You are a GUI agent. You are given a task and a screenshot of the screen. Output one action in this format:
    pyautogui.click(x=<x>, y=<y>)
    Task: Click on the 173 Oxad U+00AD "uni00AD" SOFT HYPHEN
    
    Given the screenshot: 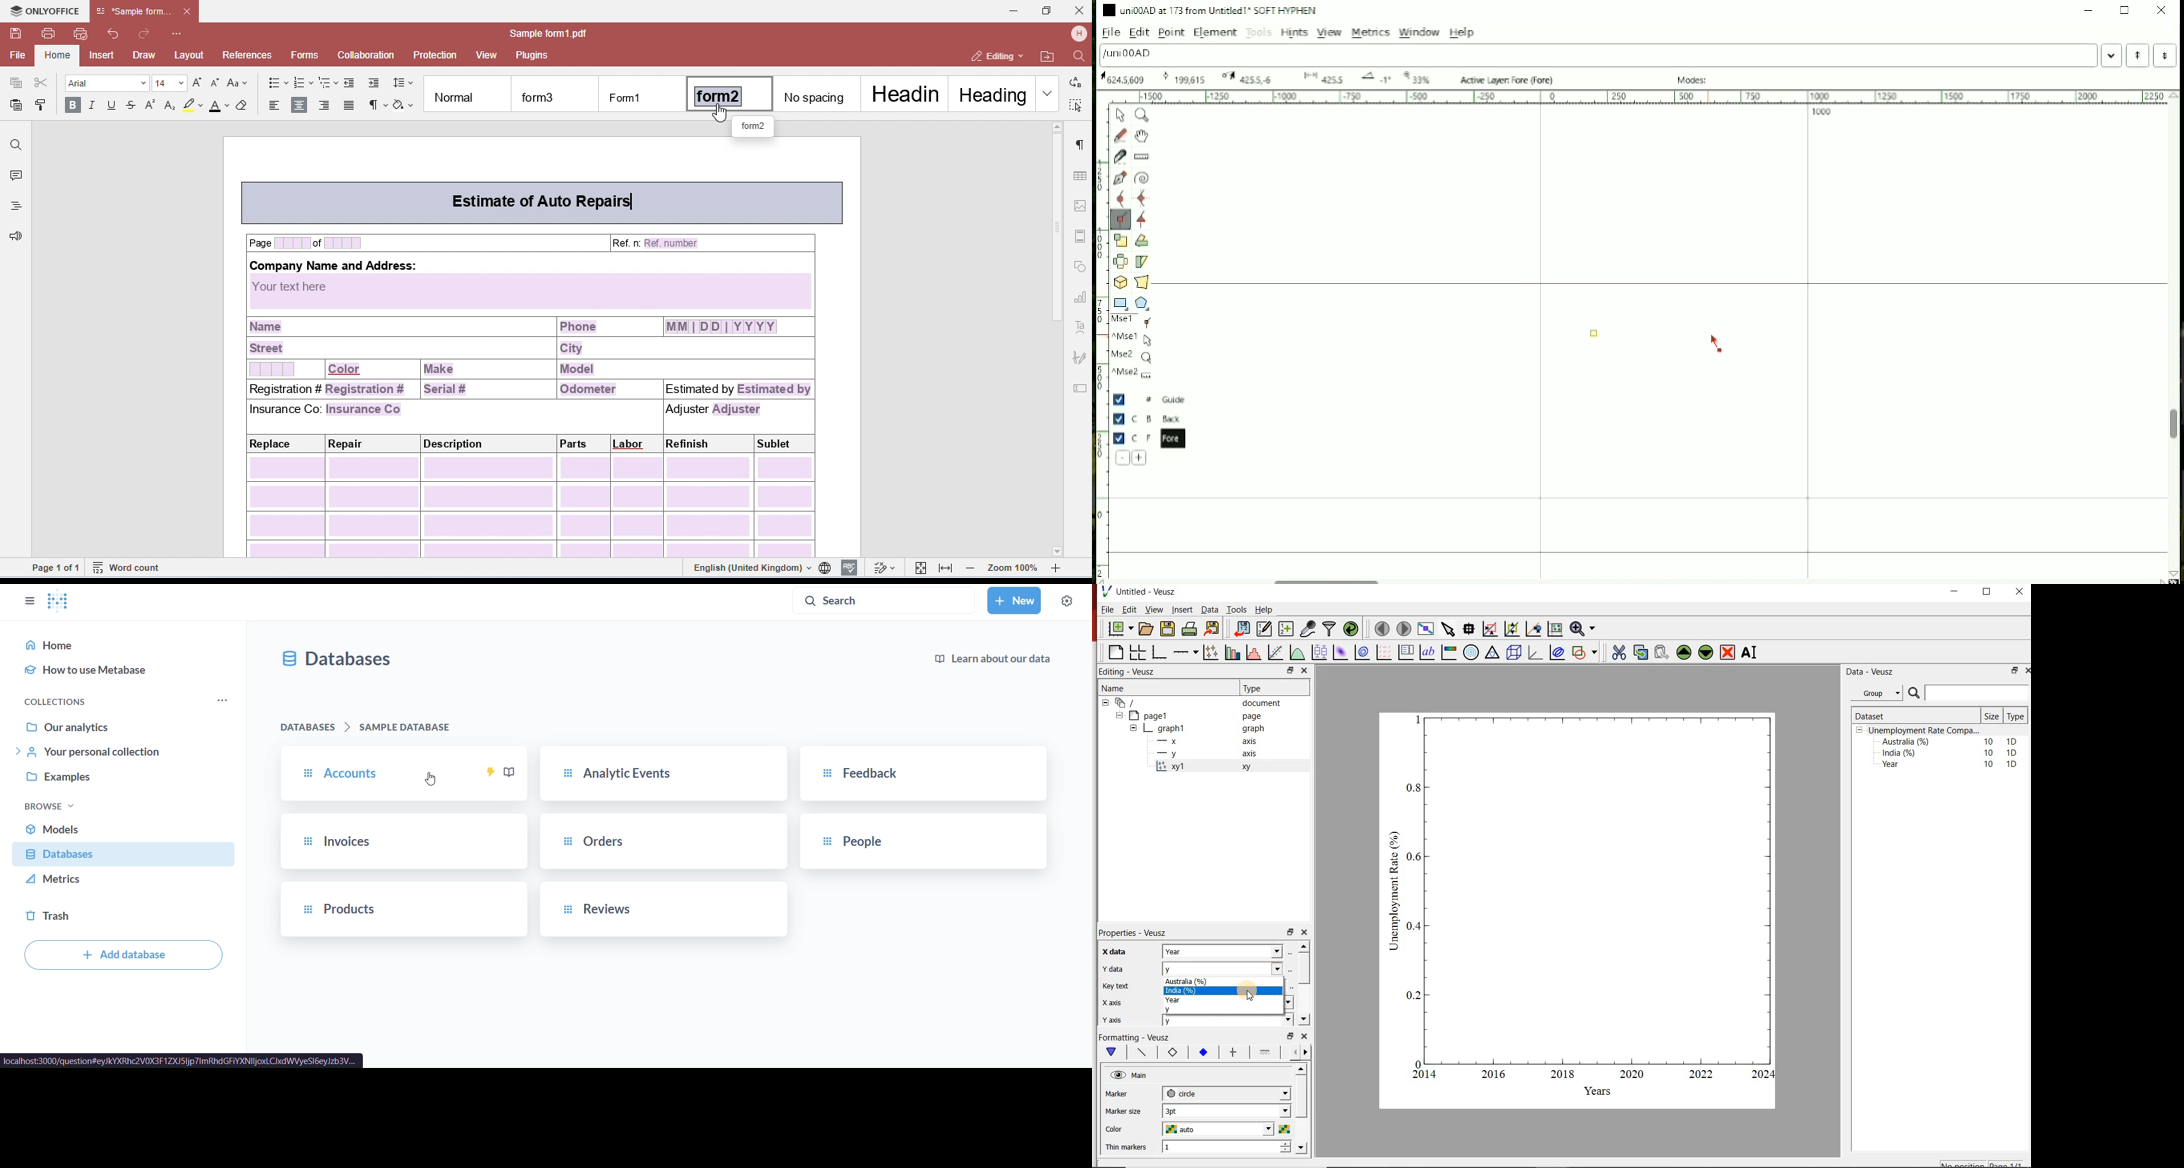 What is the action you would take?
    pyautogui.click(x=1325, y=77)
    